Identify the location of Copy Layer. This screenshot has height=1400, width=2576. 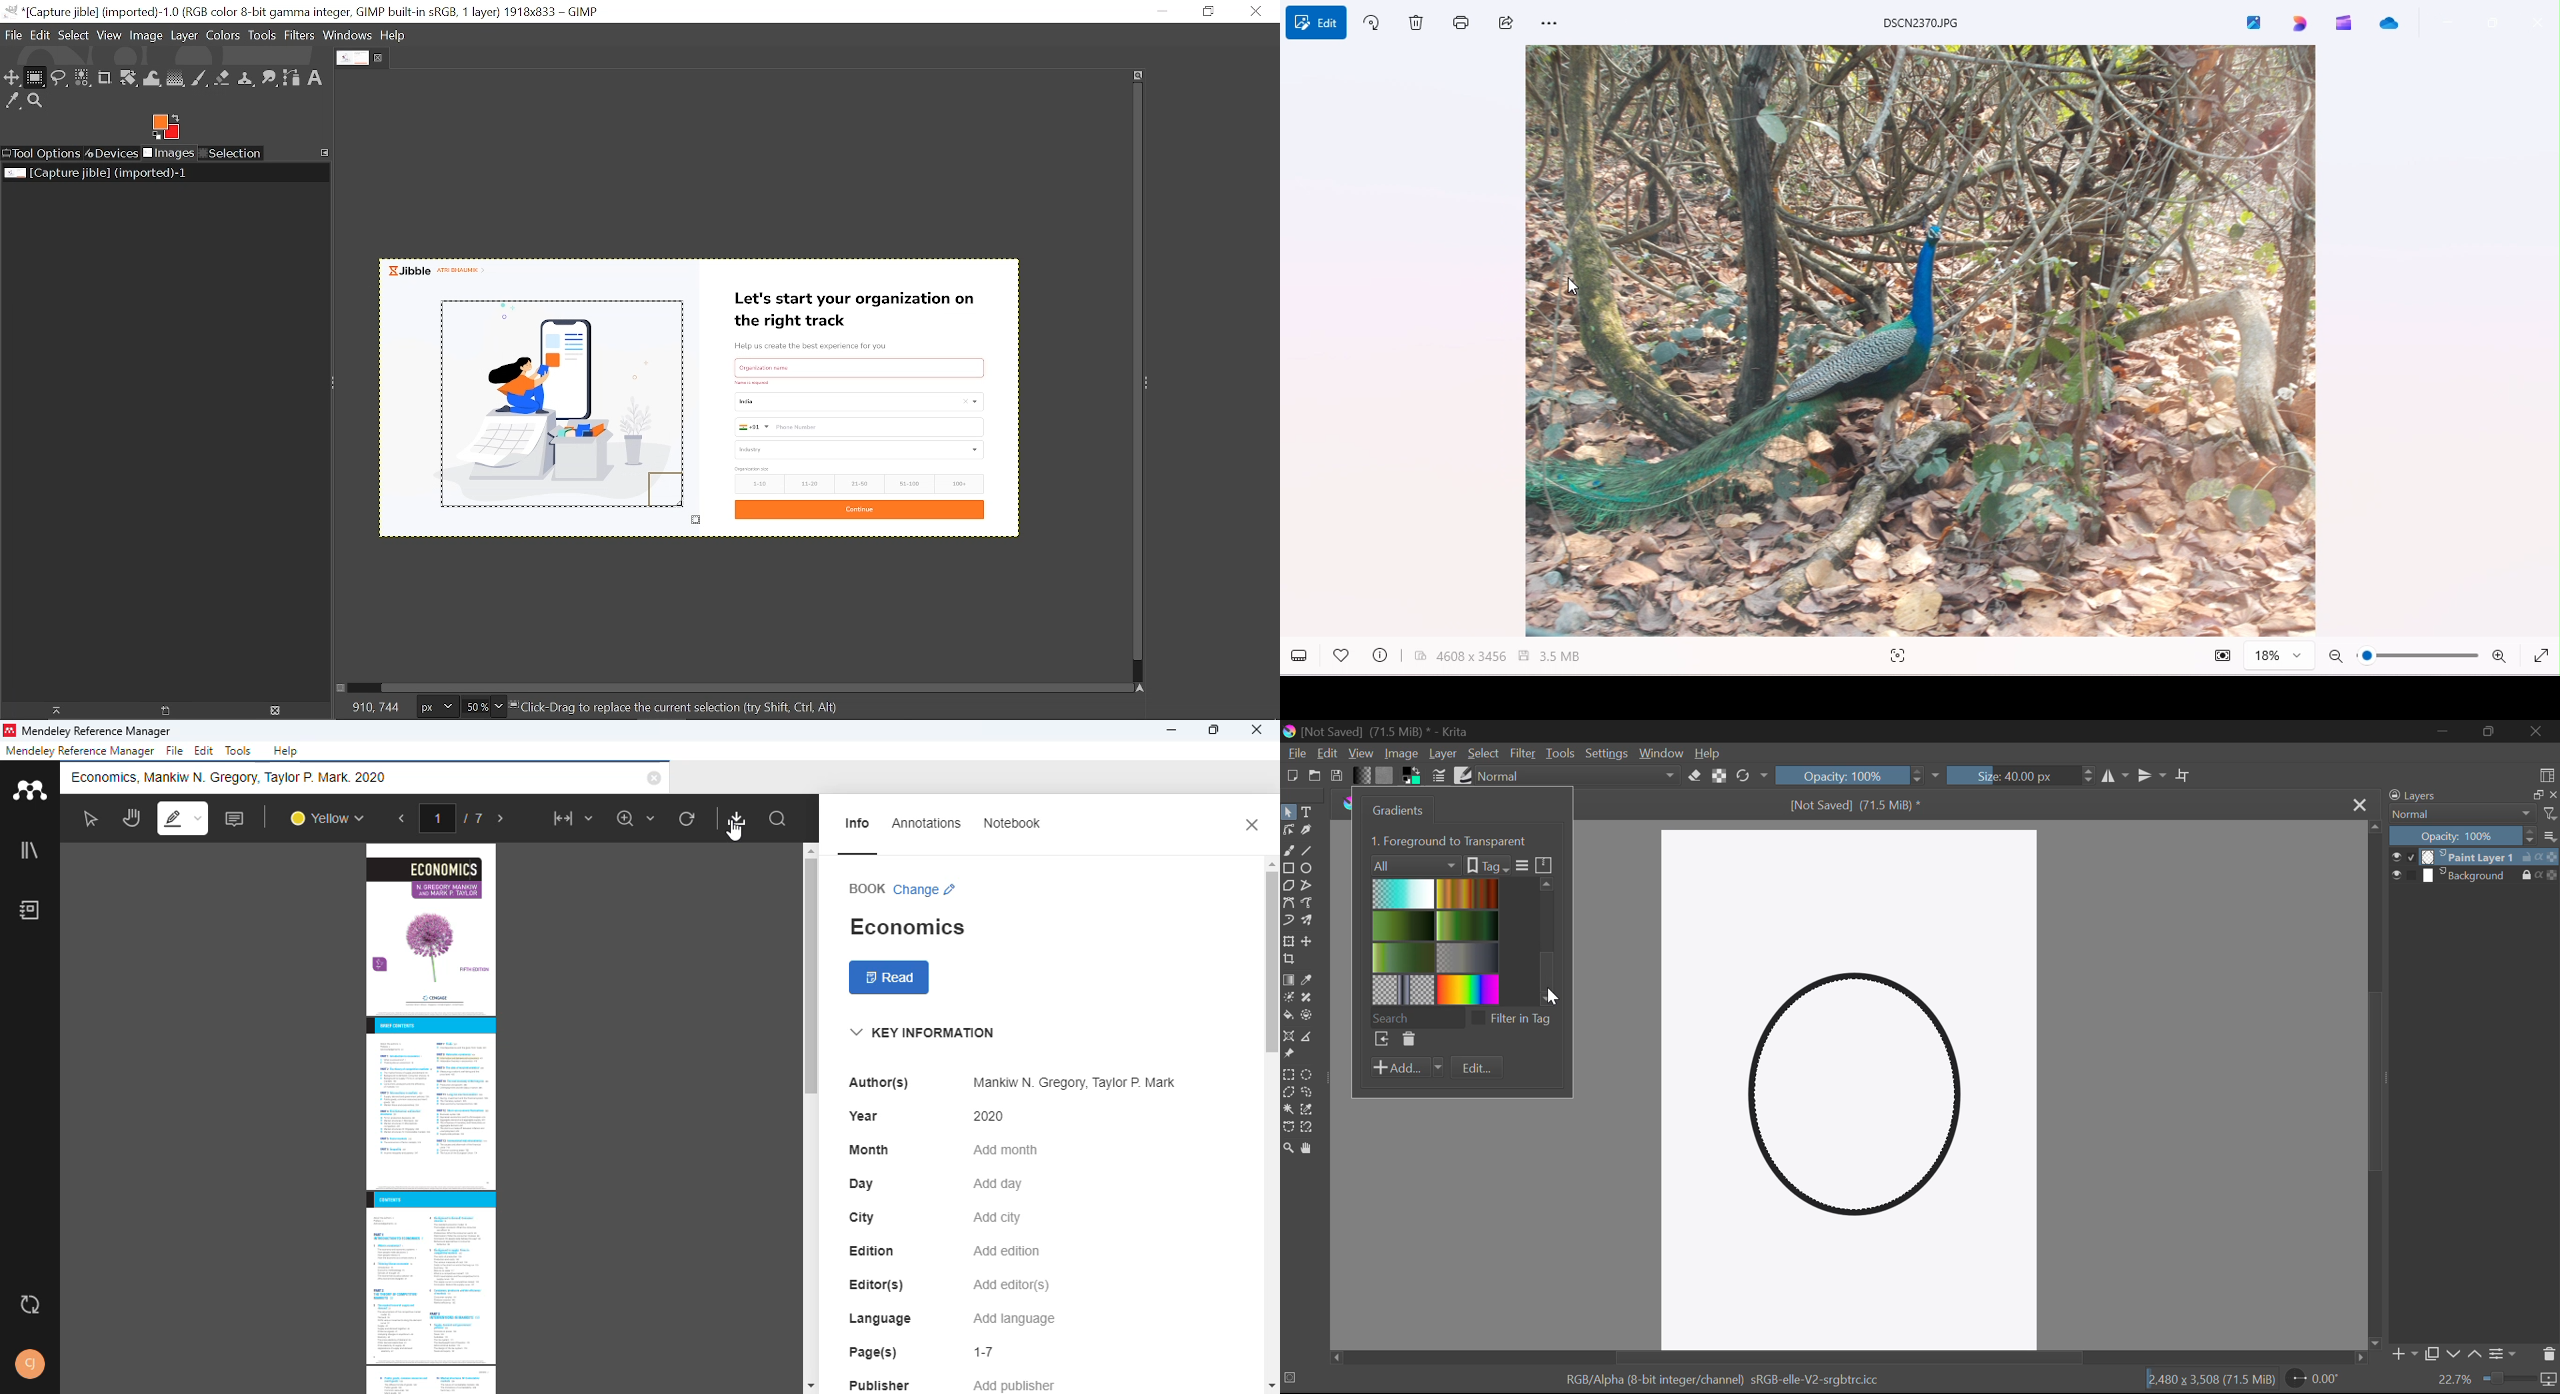
(2433, 1354).